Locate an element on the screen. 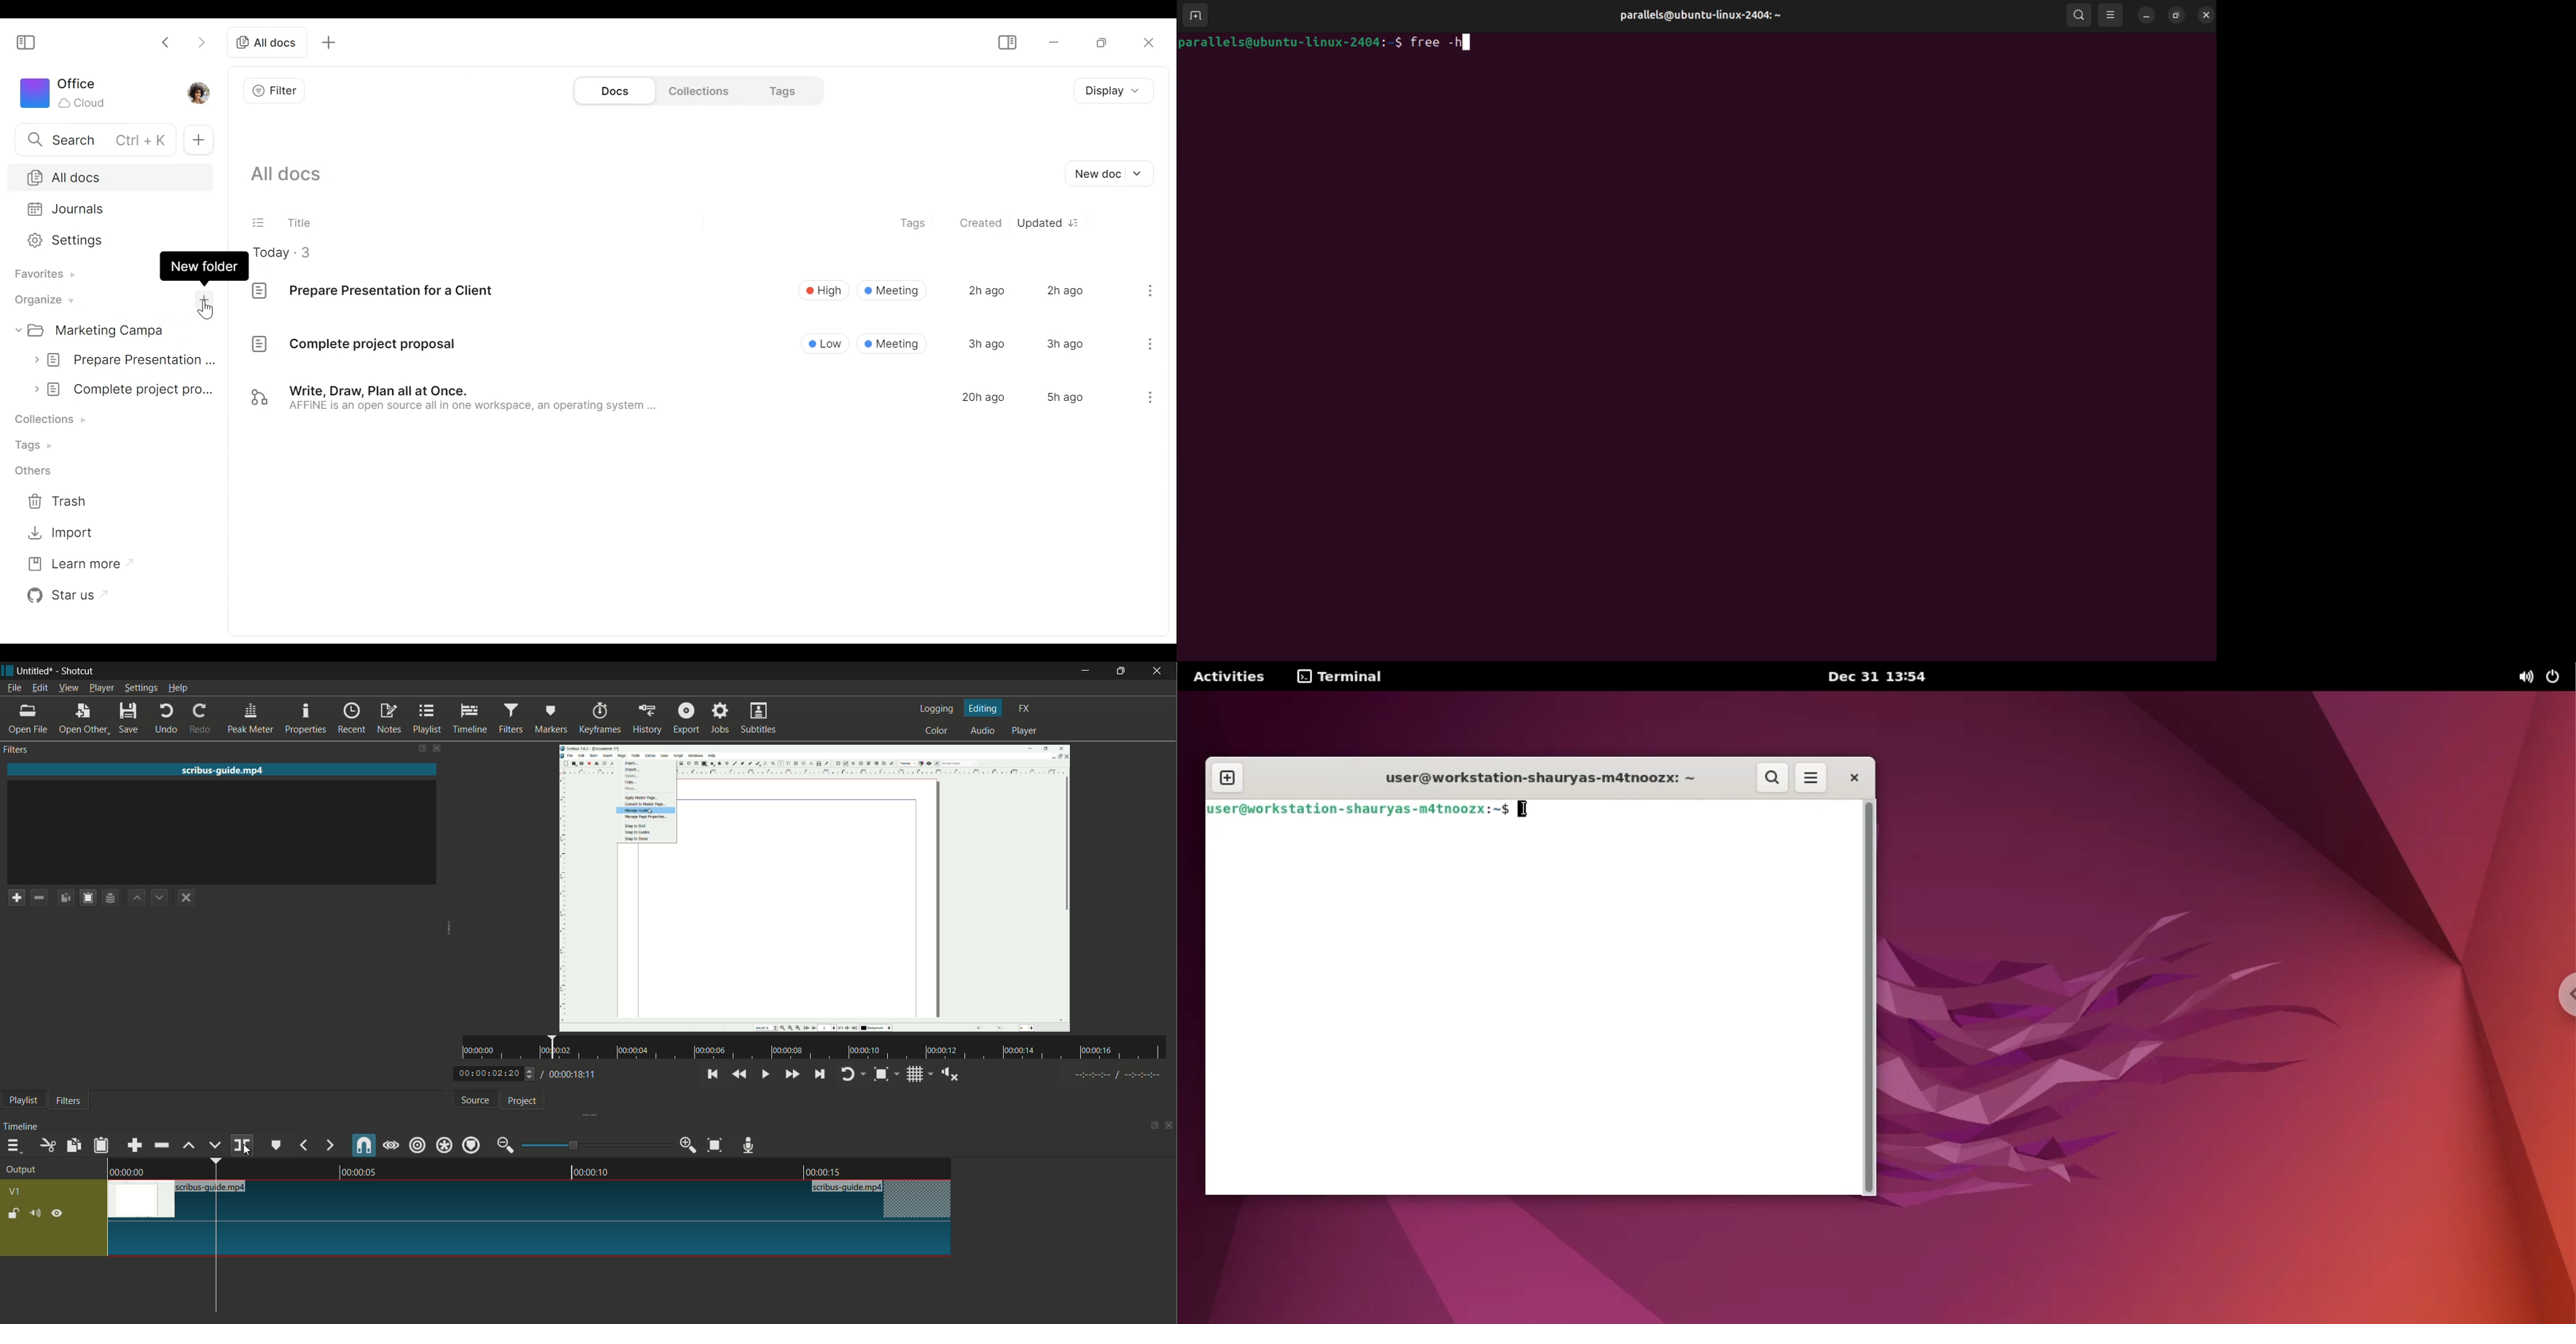  project is located at coordinates (521, 1101).